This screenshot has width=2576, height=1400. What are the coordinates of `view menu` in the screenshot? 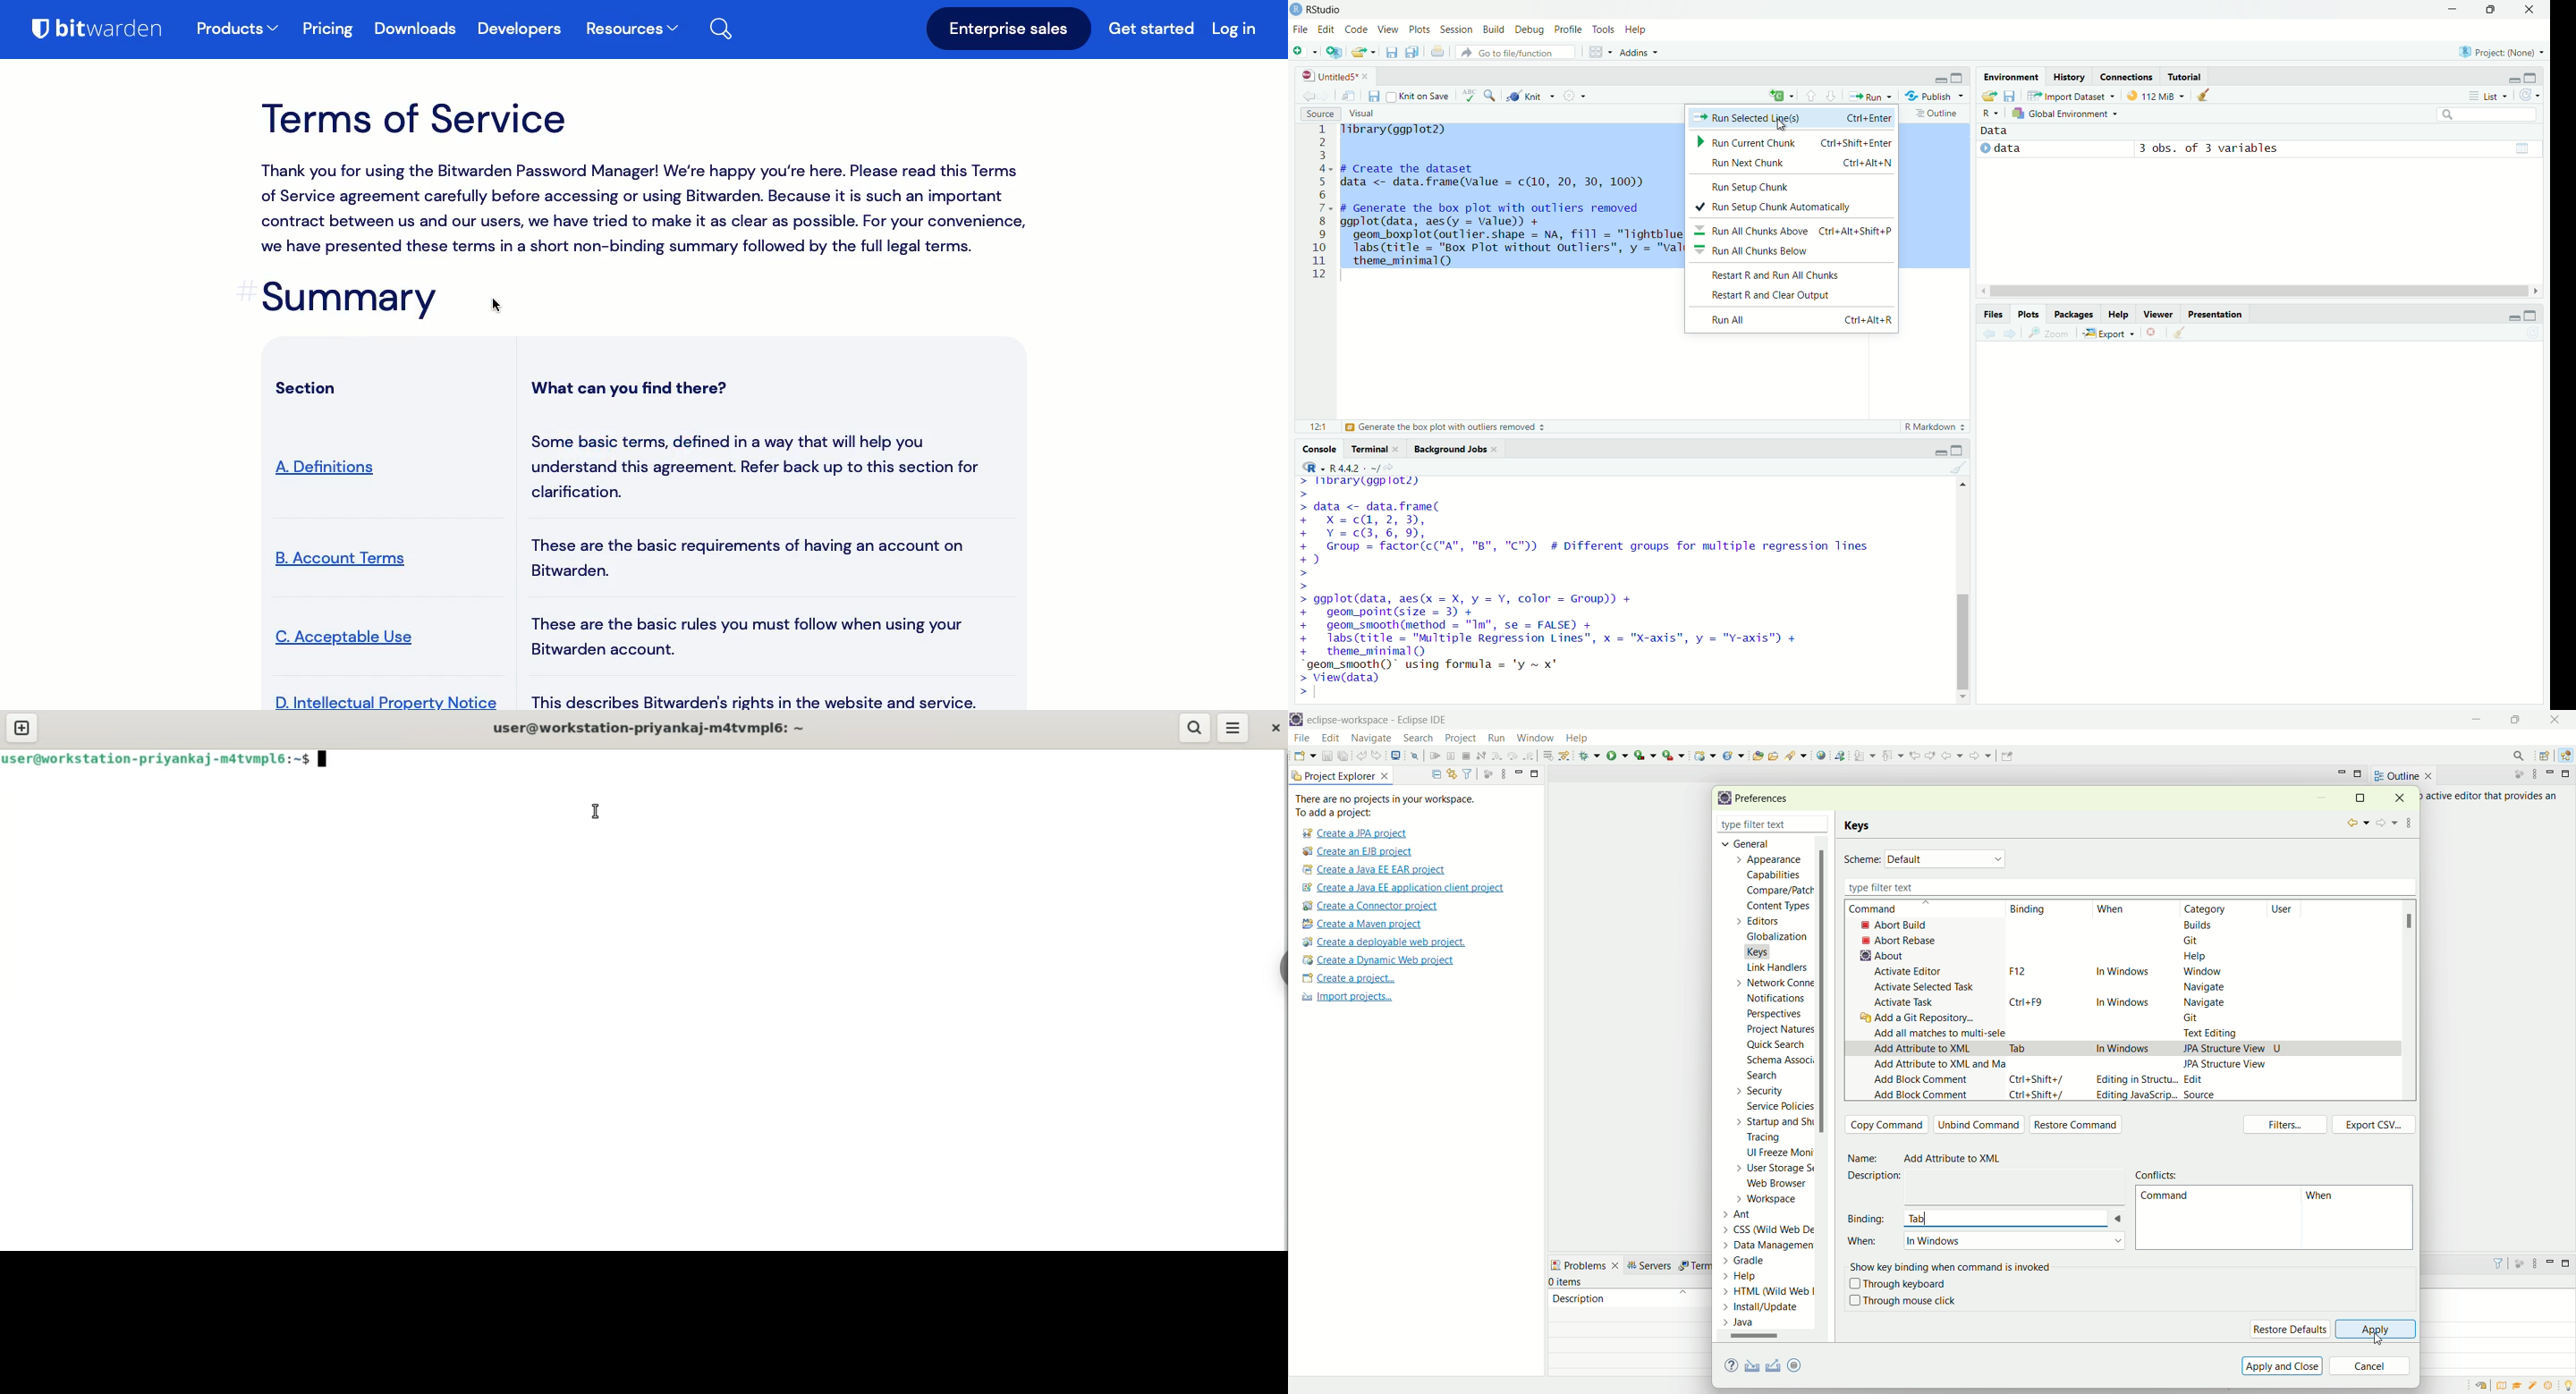 It's located at (2534, 774).